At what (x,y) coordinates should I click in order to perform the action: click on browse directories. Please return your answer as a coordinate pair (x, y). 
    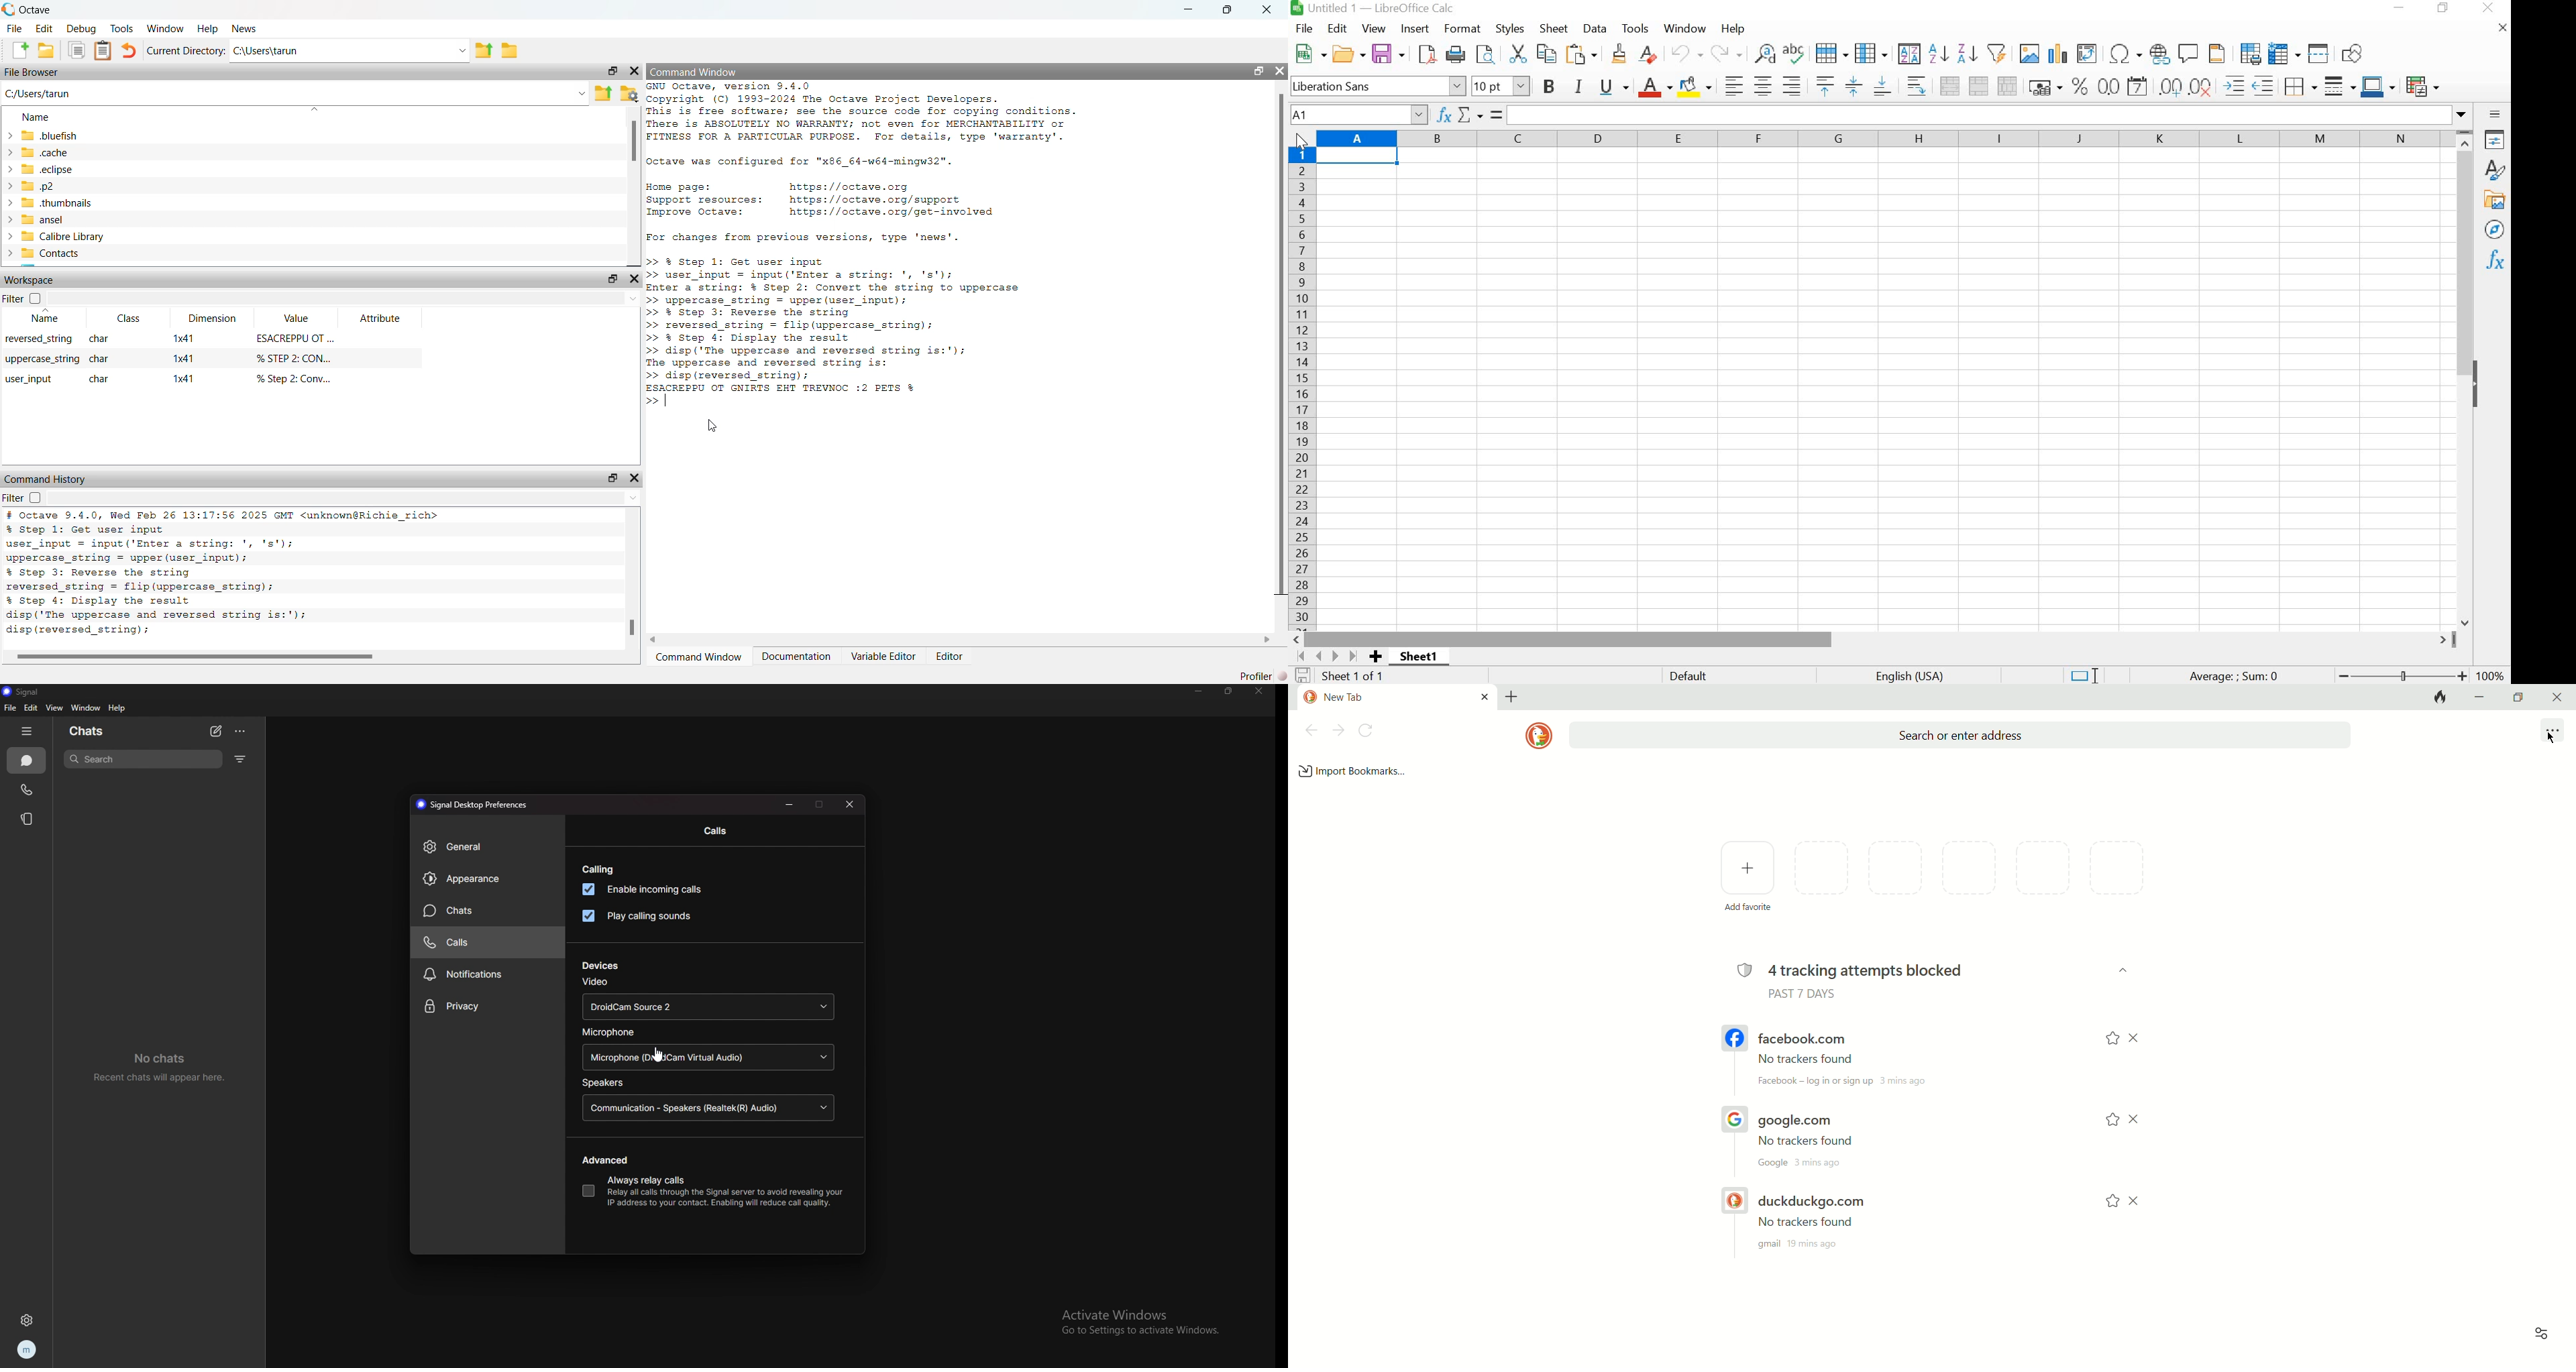
    Looking at the image, I should click on (513, 51).